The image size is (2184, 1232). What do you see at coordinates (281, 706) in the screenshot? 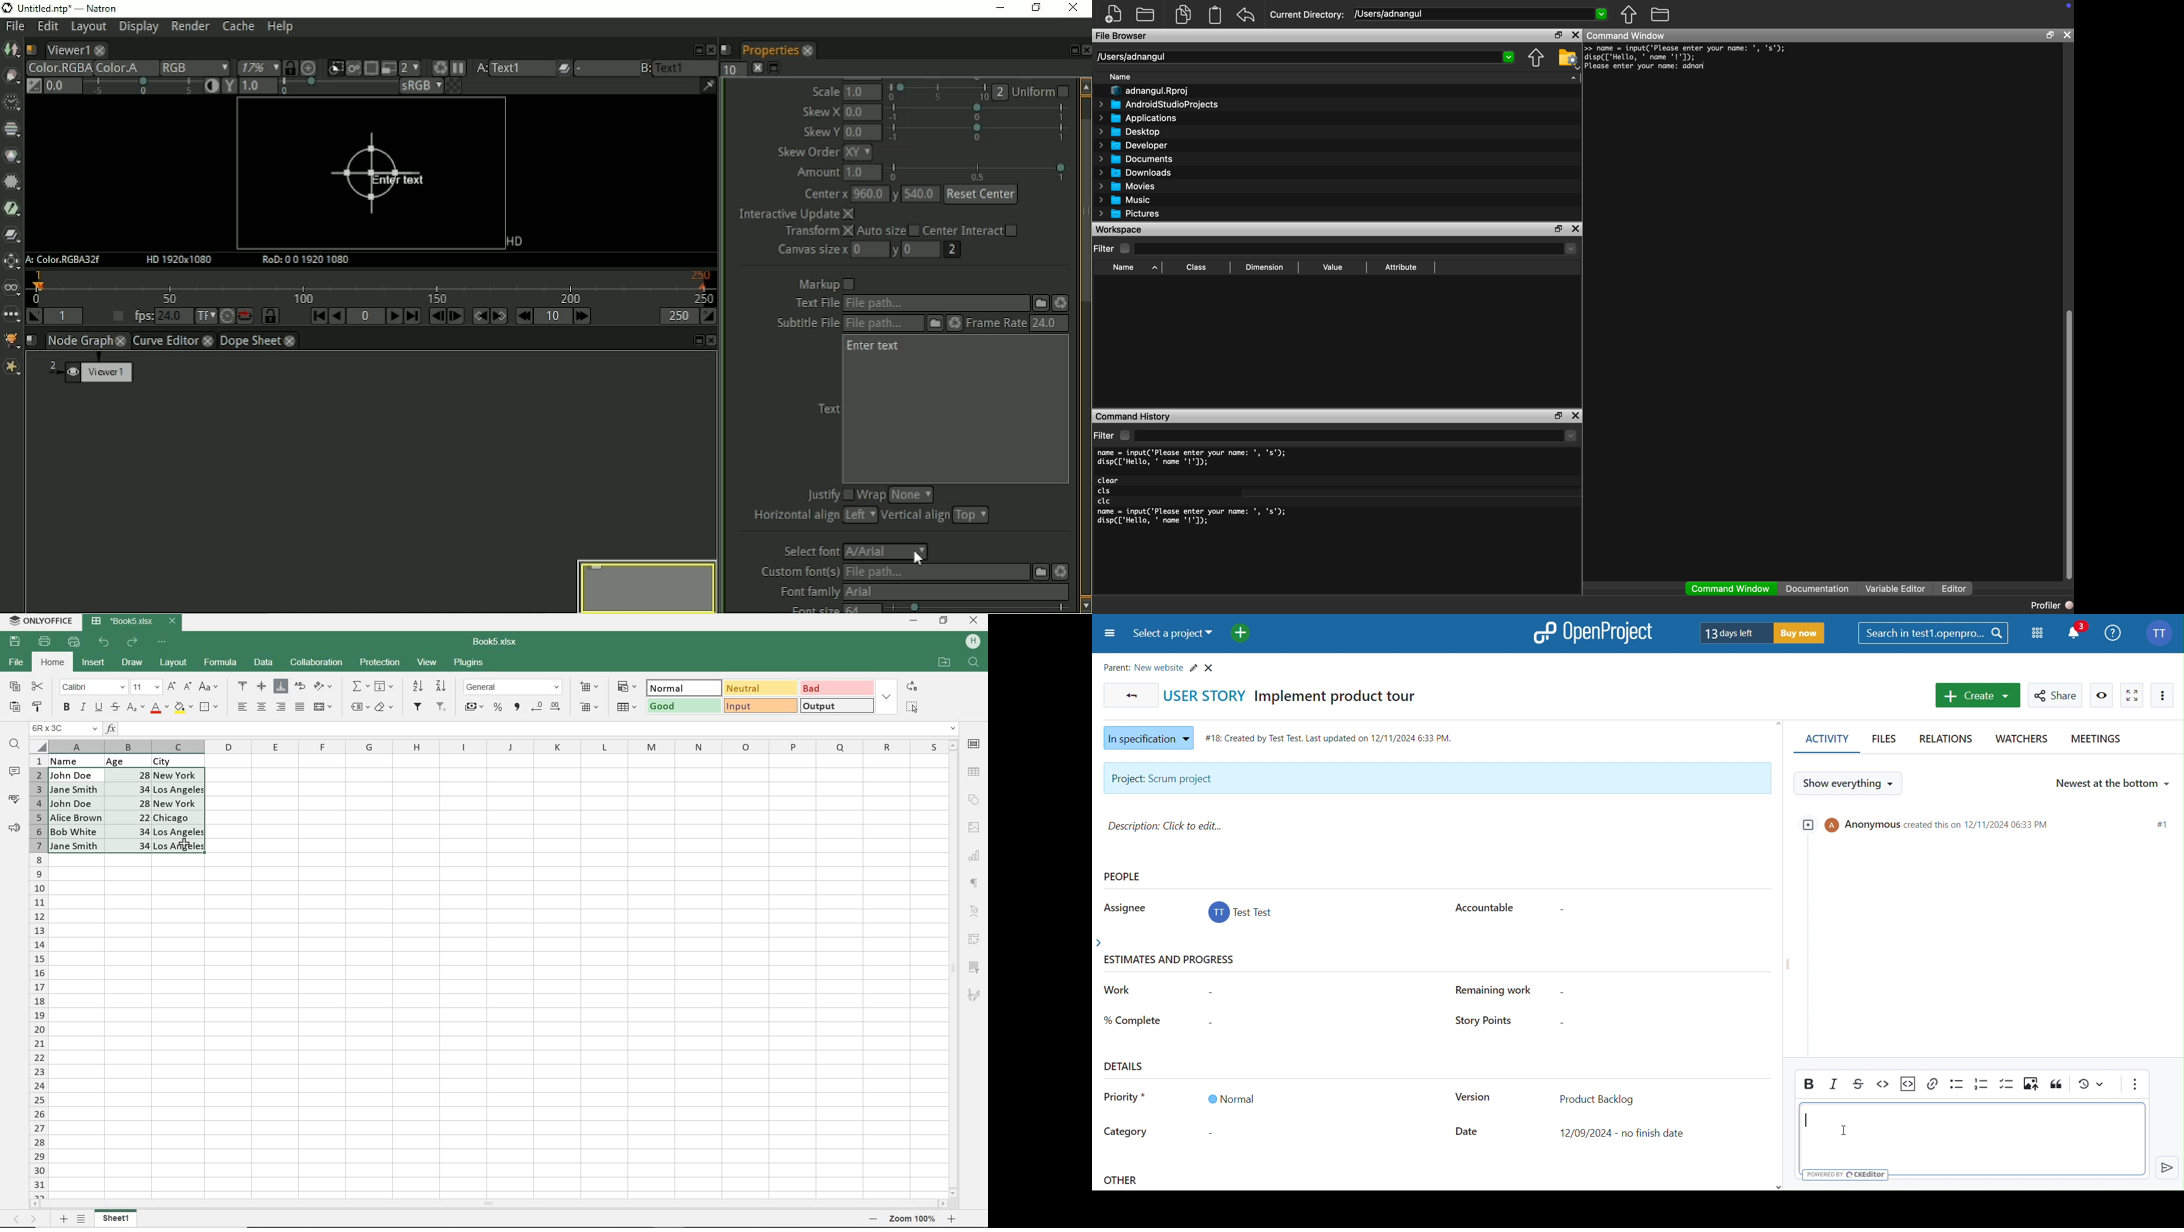
I see `ALIGN RIGHT` at bounding box center [281, 706].